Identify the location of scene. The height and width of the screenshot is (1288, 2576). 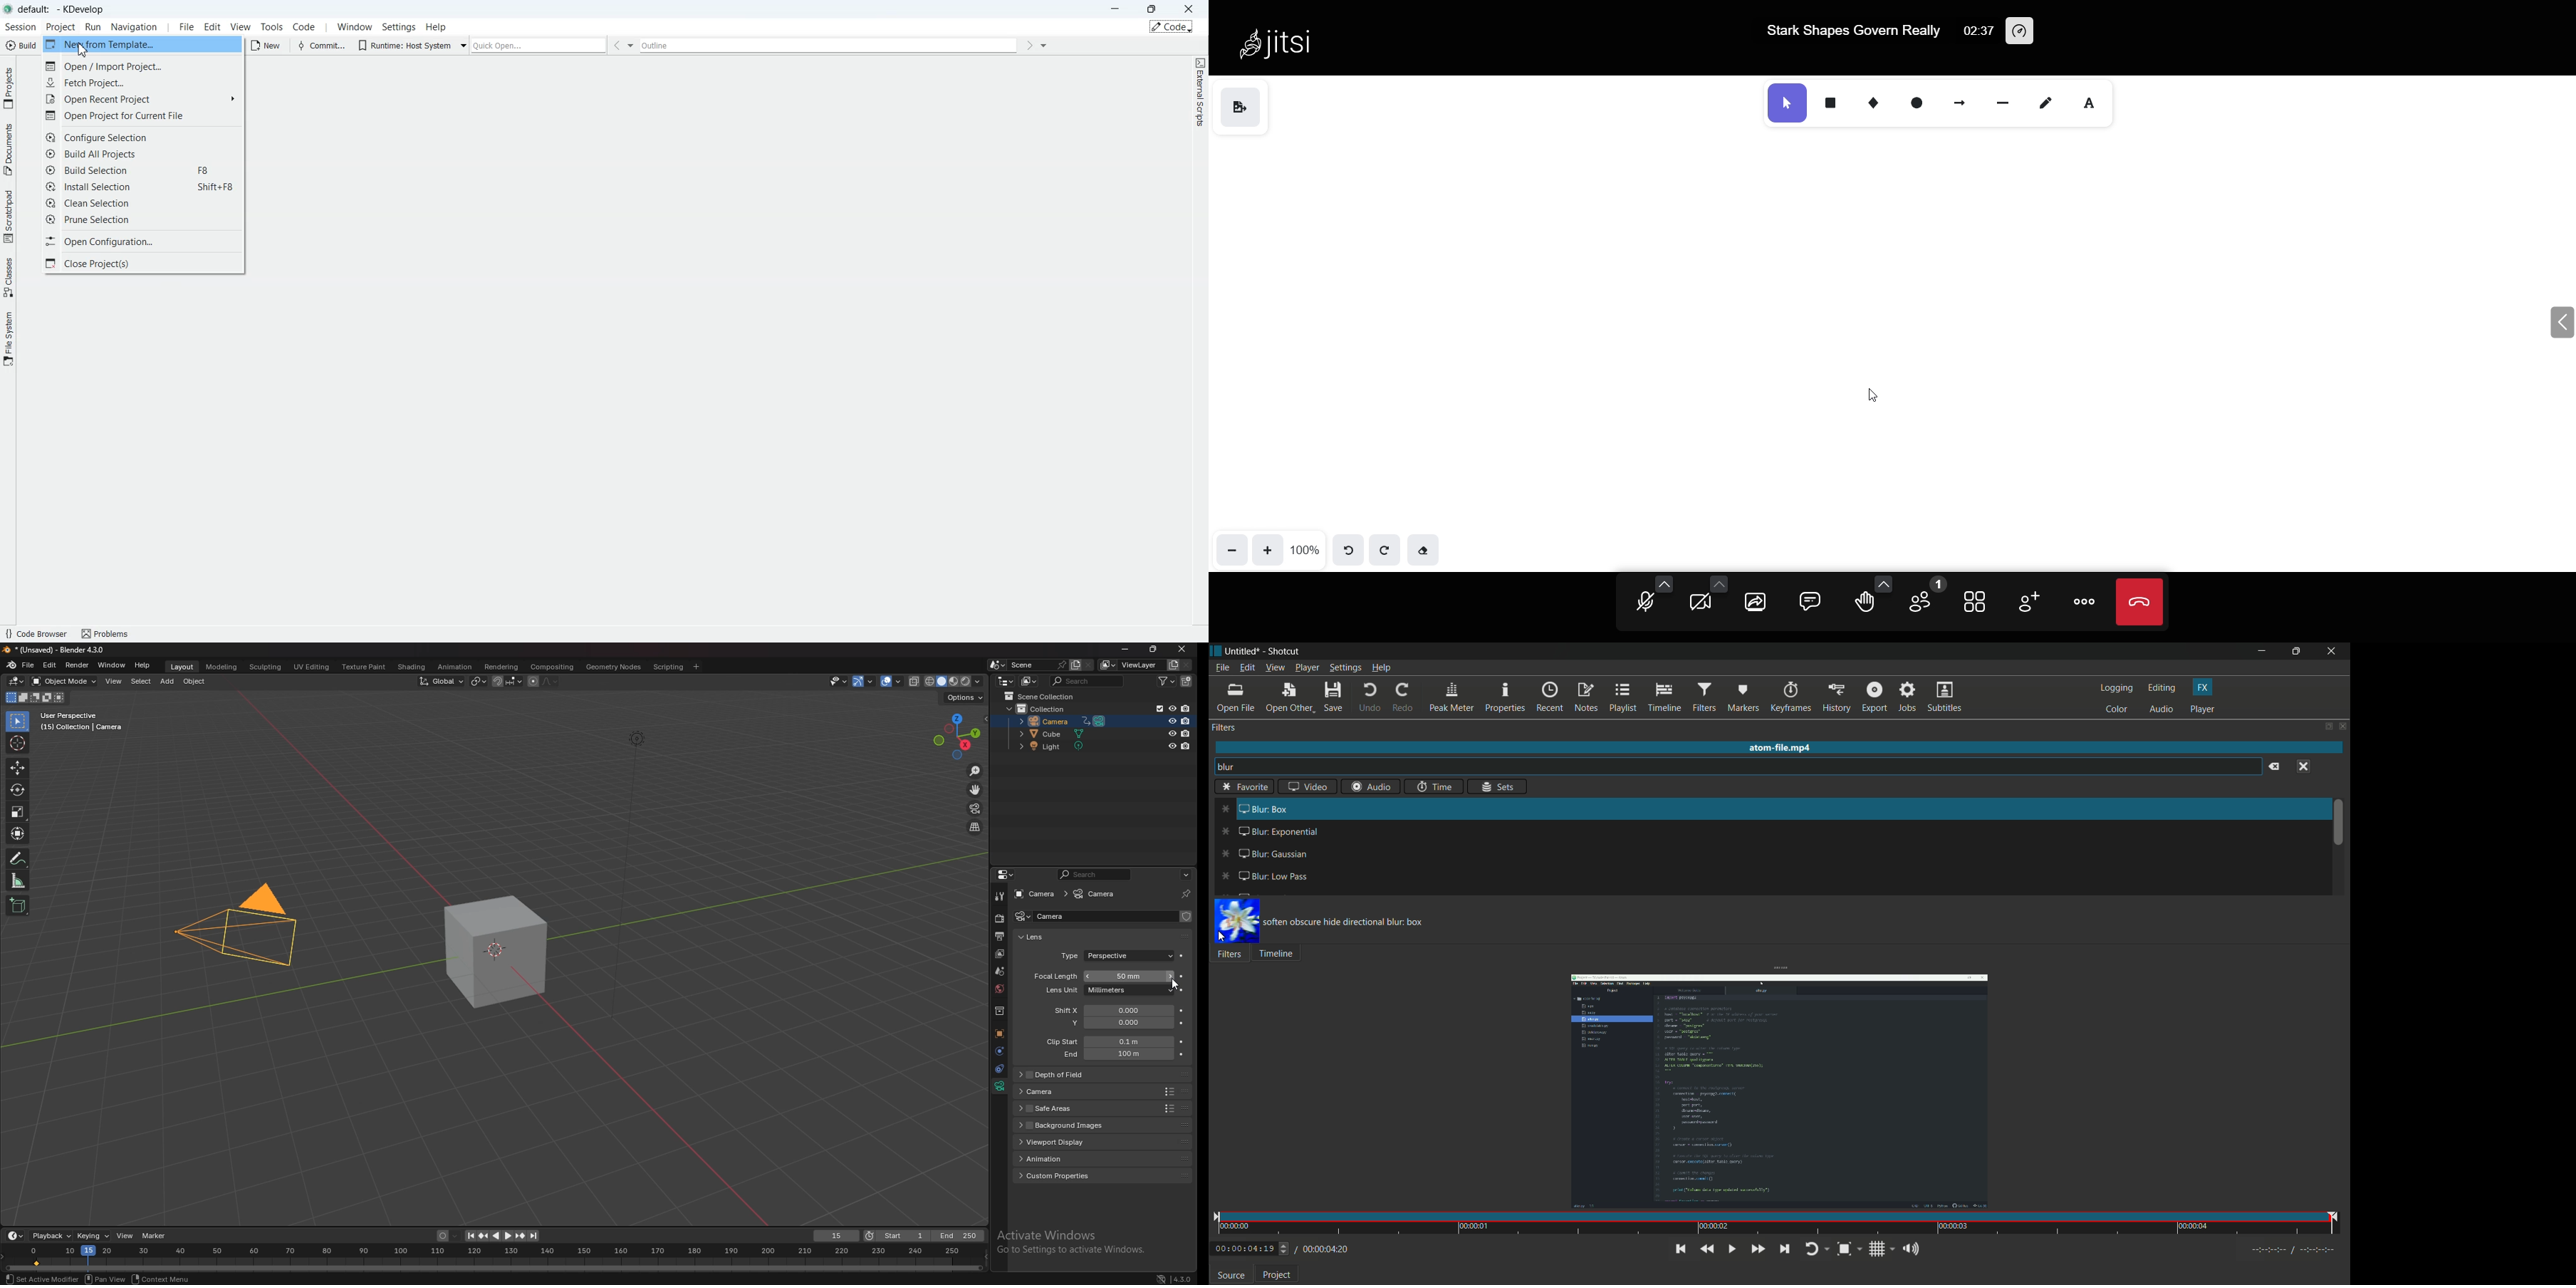
(1036, 665).